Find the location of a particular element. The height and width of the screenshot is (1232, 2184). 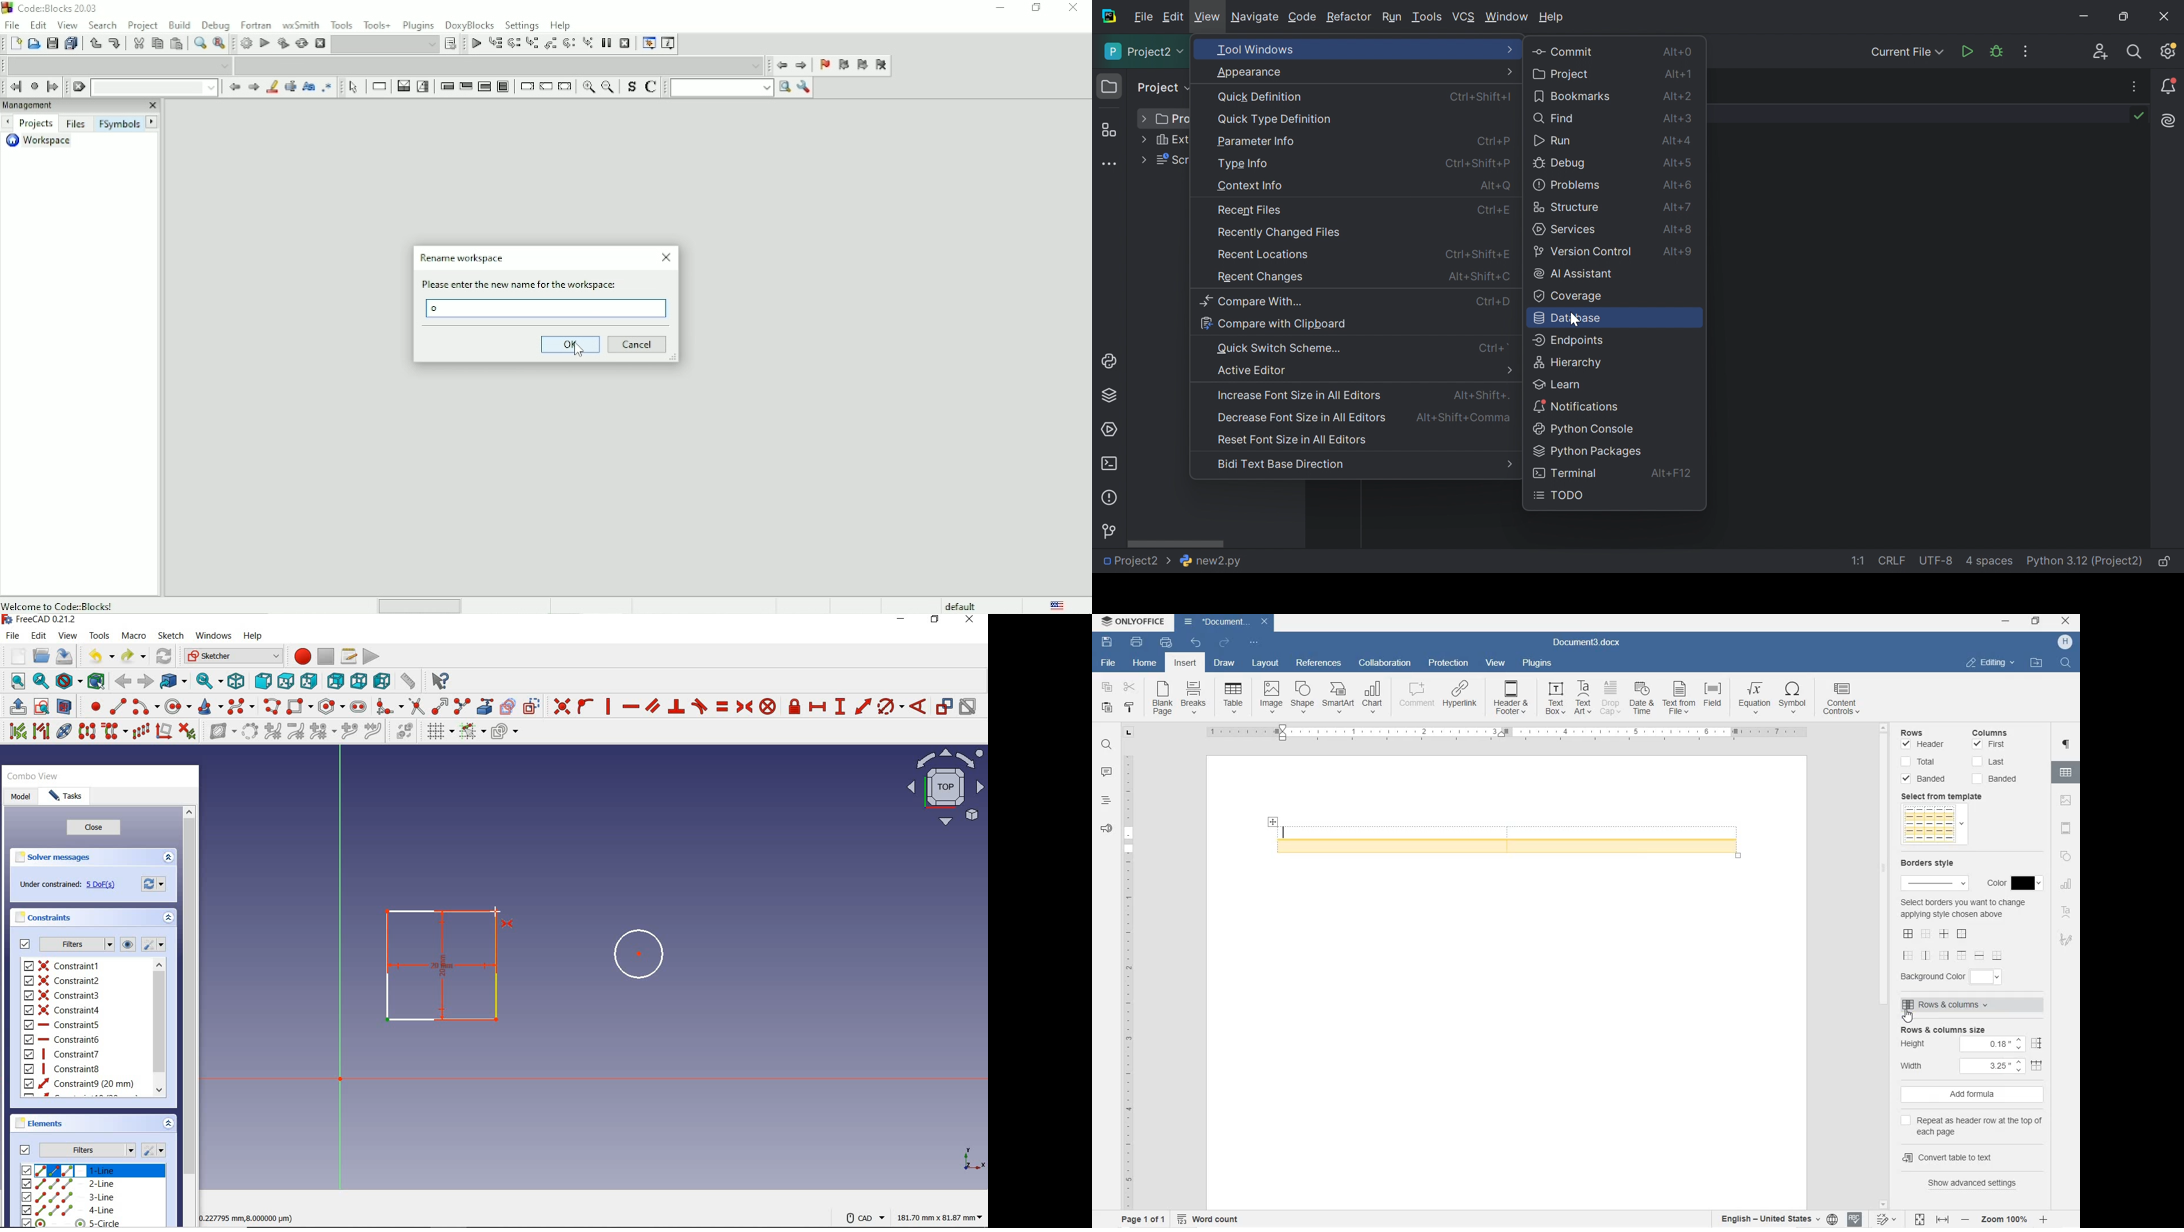

Step into instruction is located at coordinates (588, 44).